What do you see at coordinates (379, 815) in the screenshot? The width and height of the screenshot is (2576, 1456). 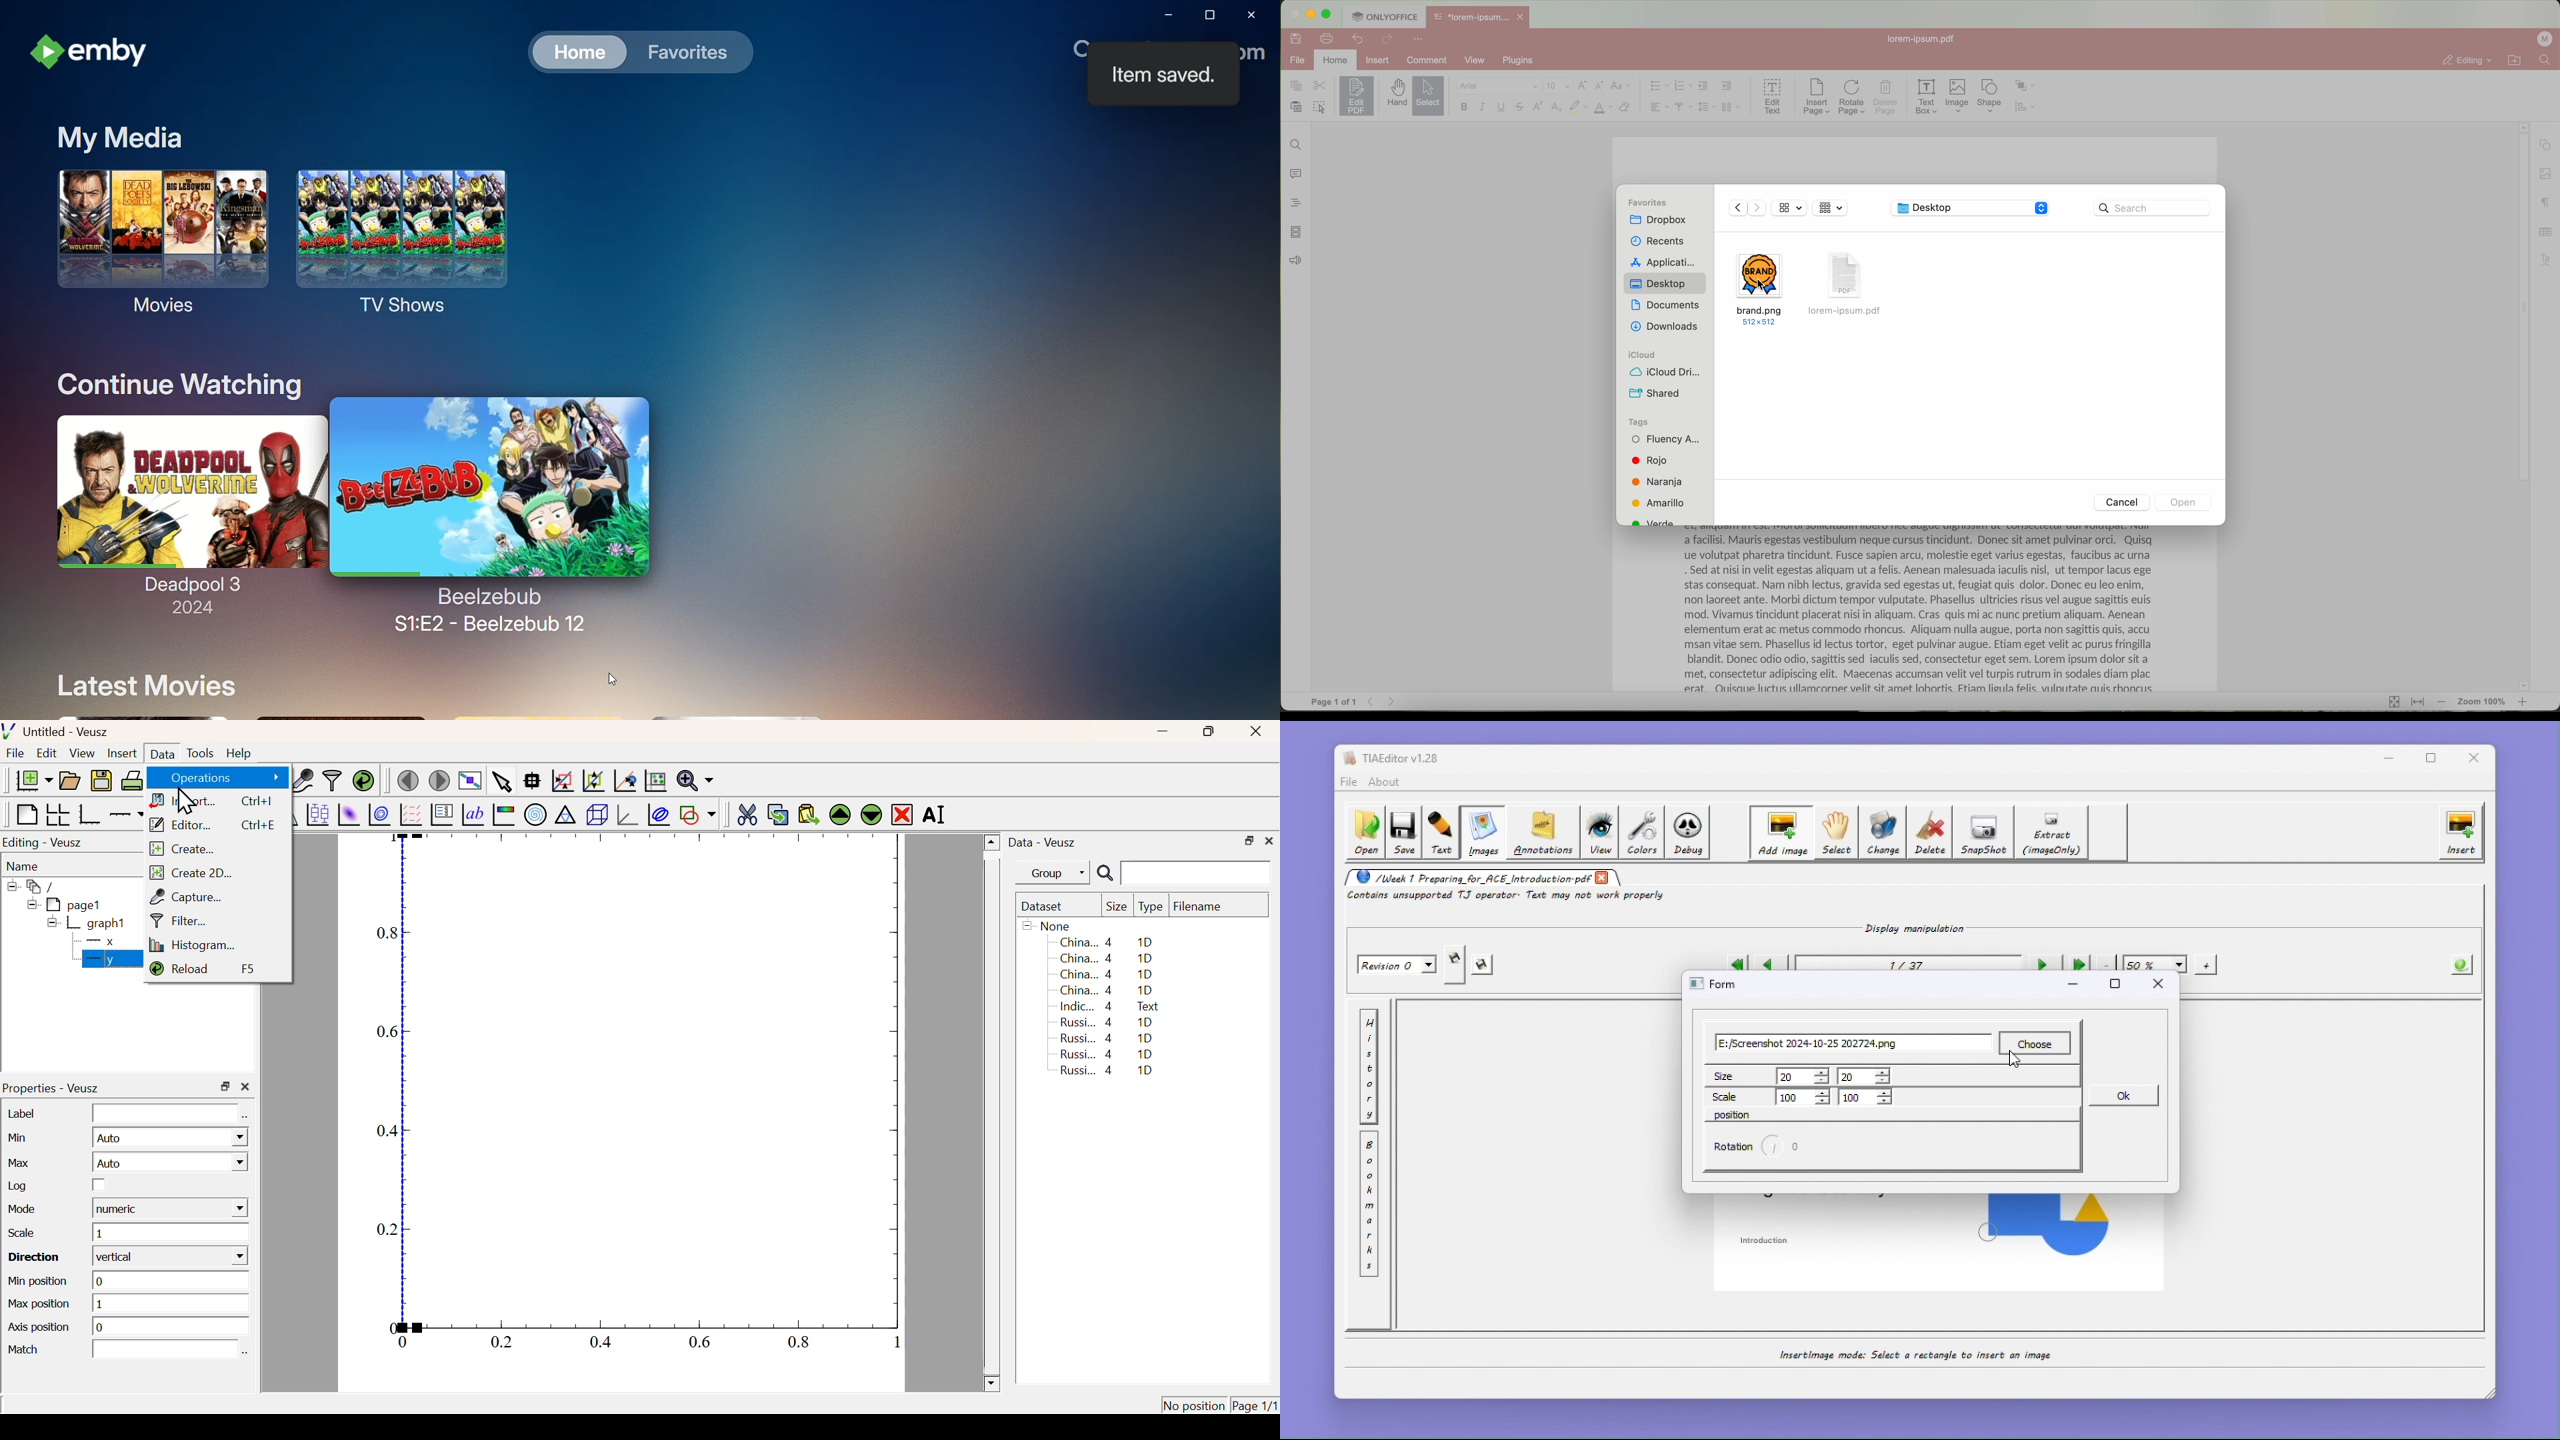 I see `Plot 2D set as contours` at bounding box center [379, 815].